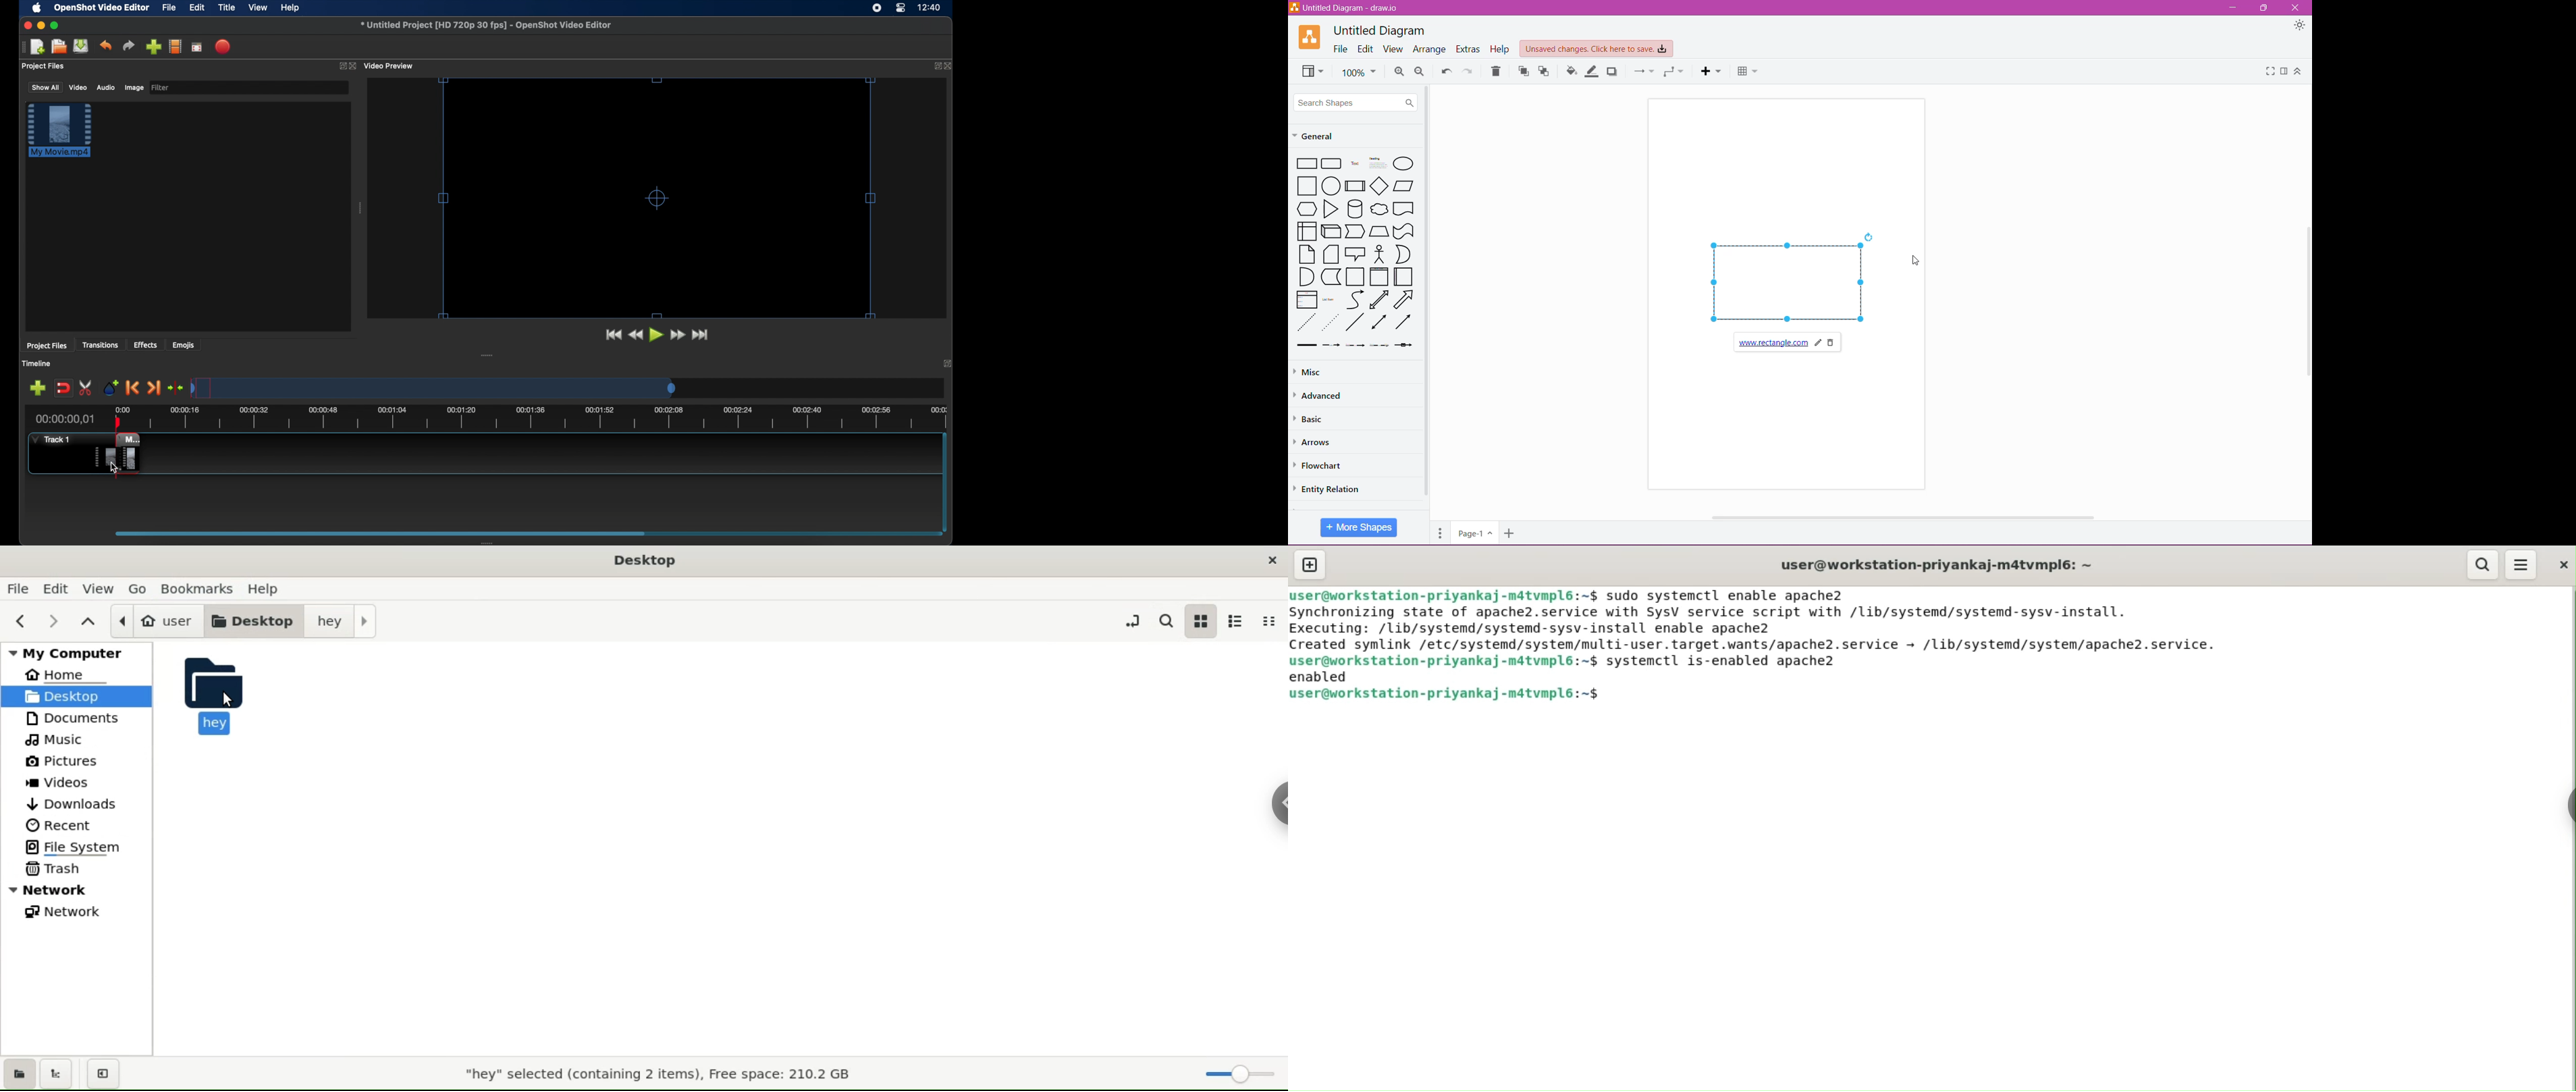  Describe the element at coordinates (1340, 49) in the screenshot. I see `File` at that location.